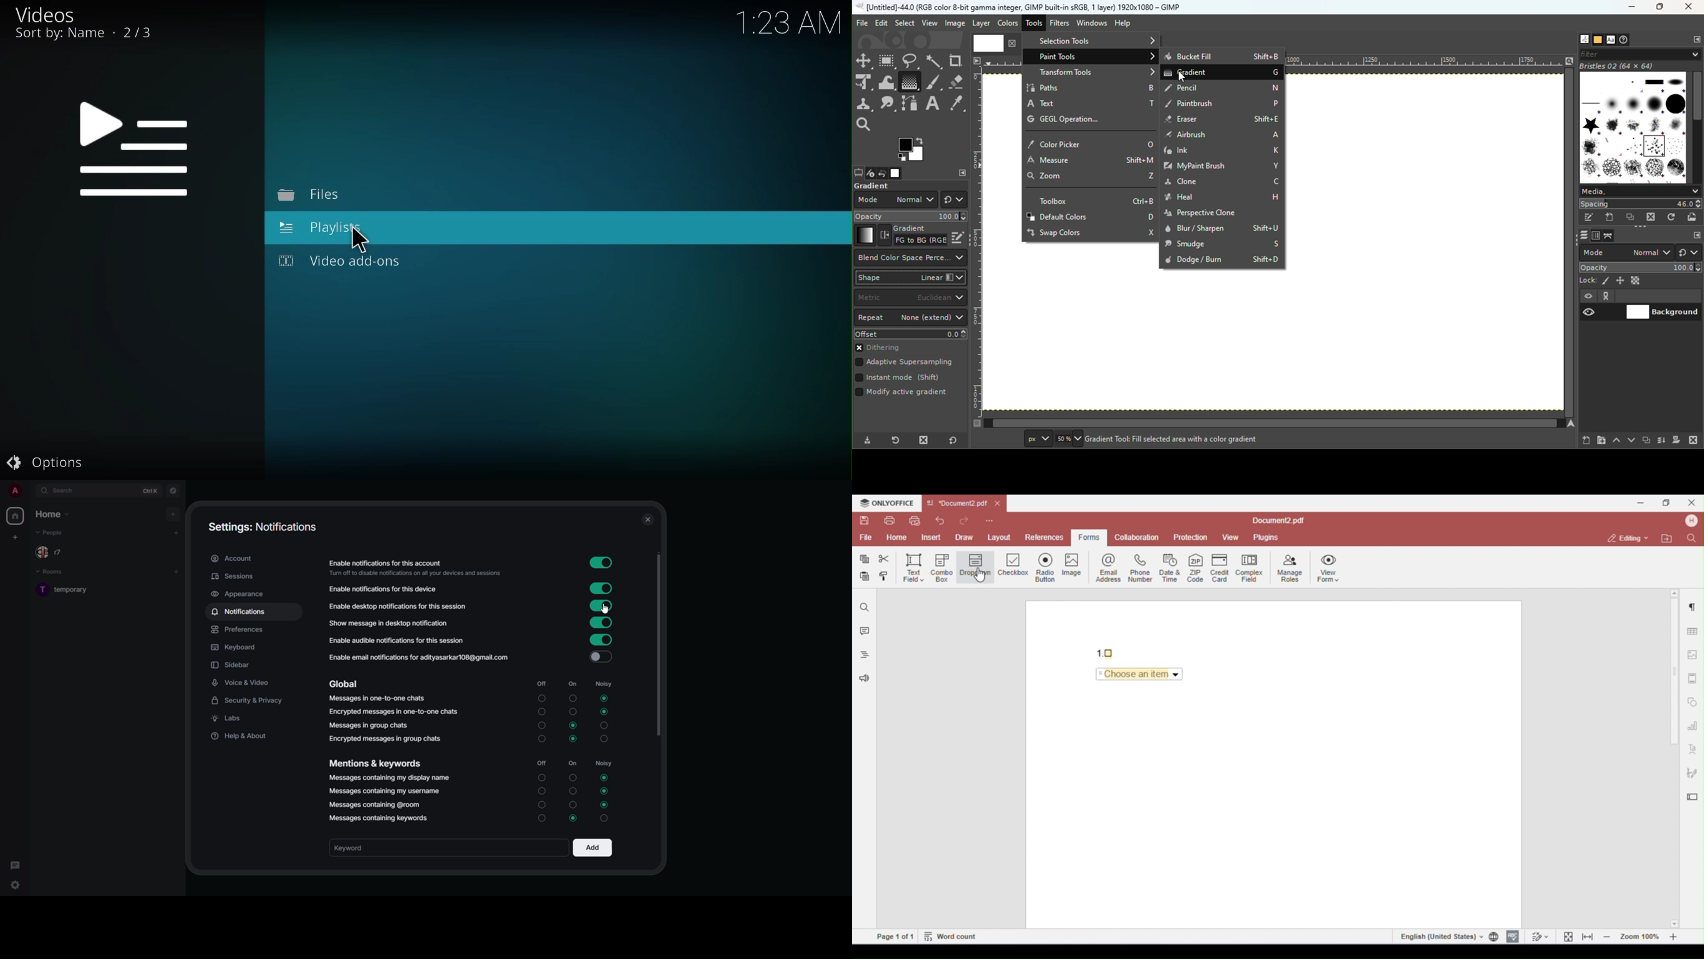 This screenshot has height=980, width=1708. I want to click on voice & video, so click(241, 683).